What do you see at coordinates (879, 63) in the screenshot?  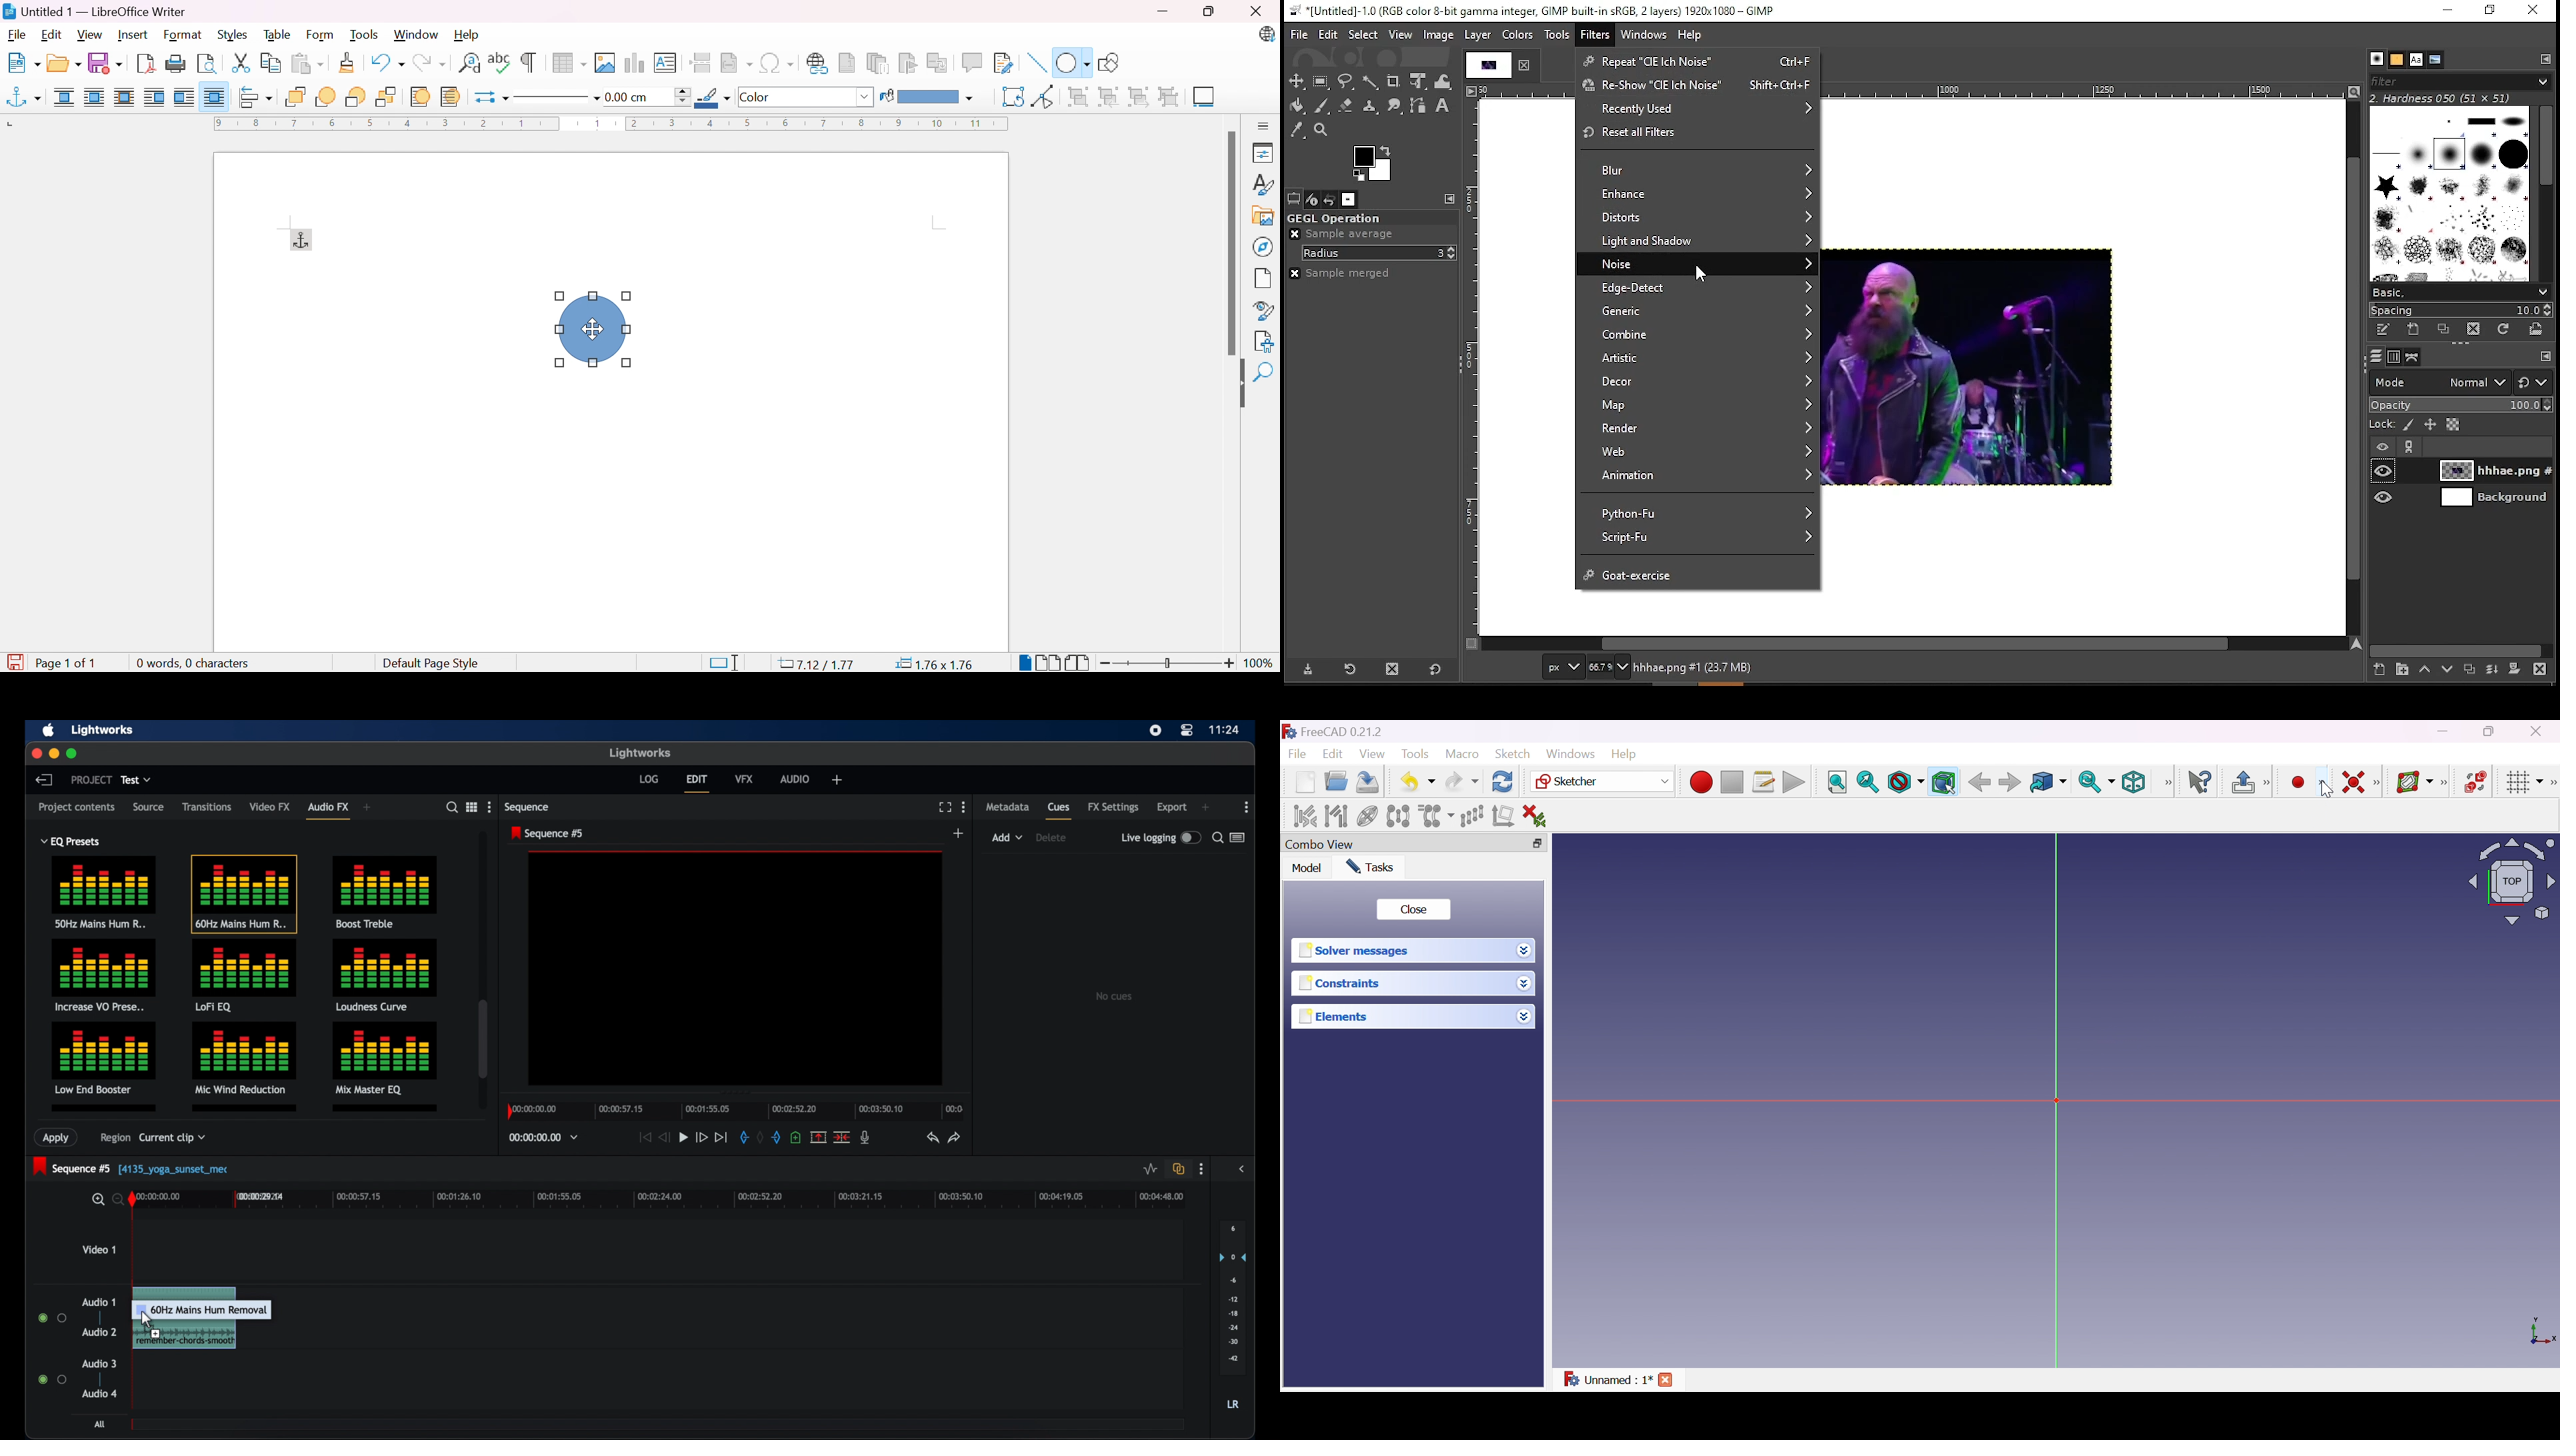 I see `Insert endnote ` at bounding box center [879, 63].